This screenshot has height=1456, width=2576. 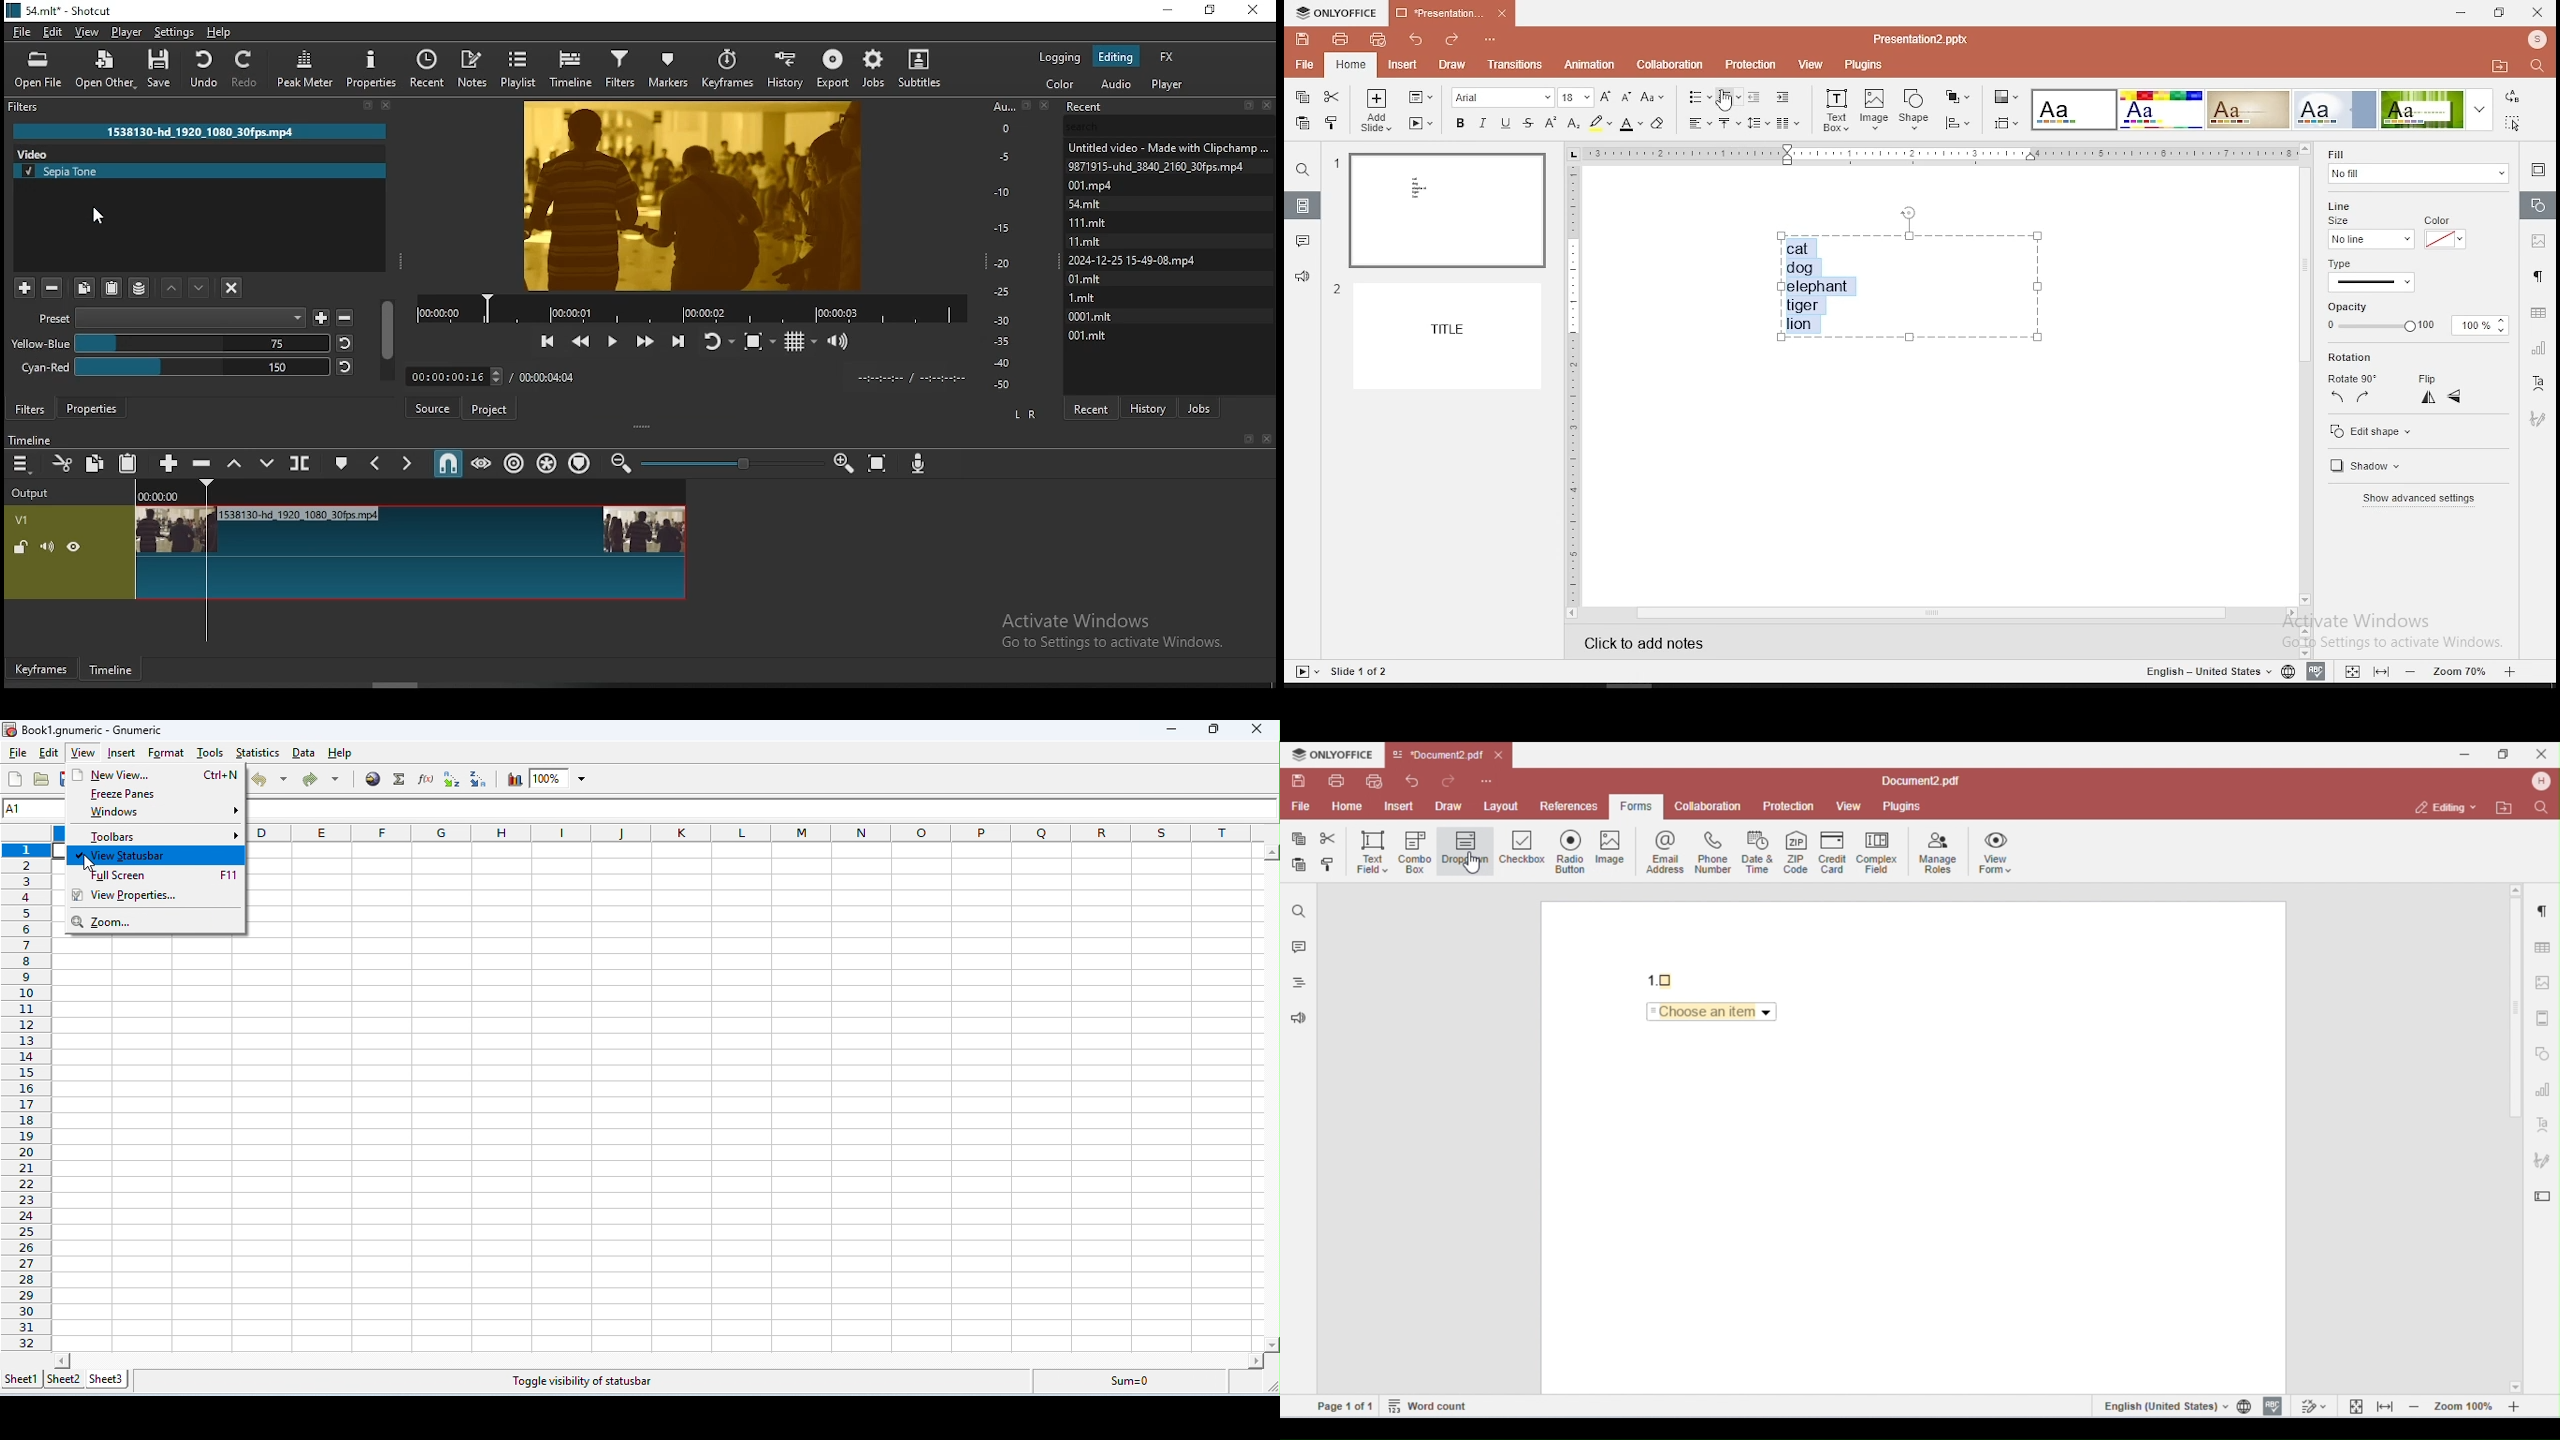 I want to click on delete preset, so click(x=344, y=318).